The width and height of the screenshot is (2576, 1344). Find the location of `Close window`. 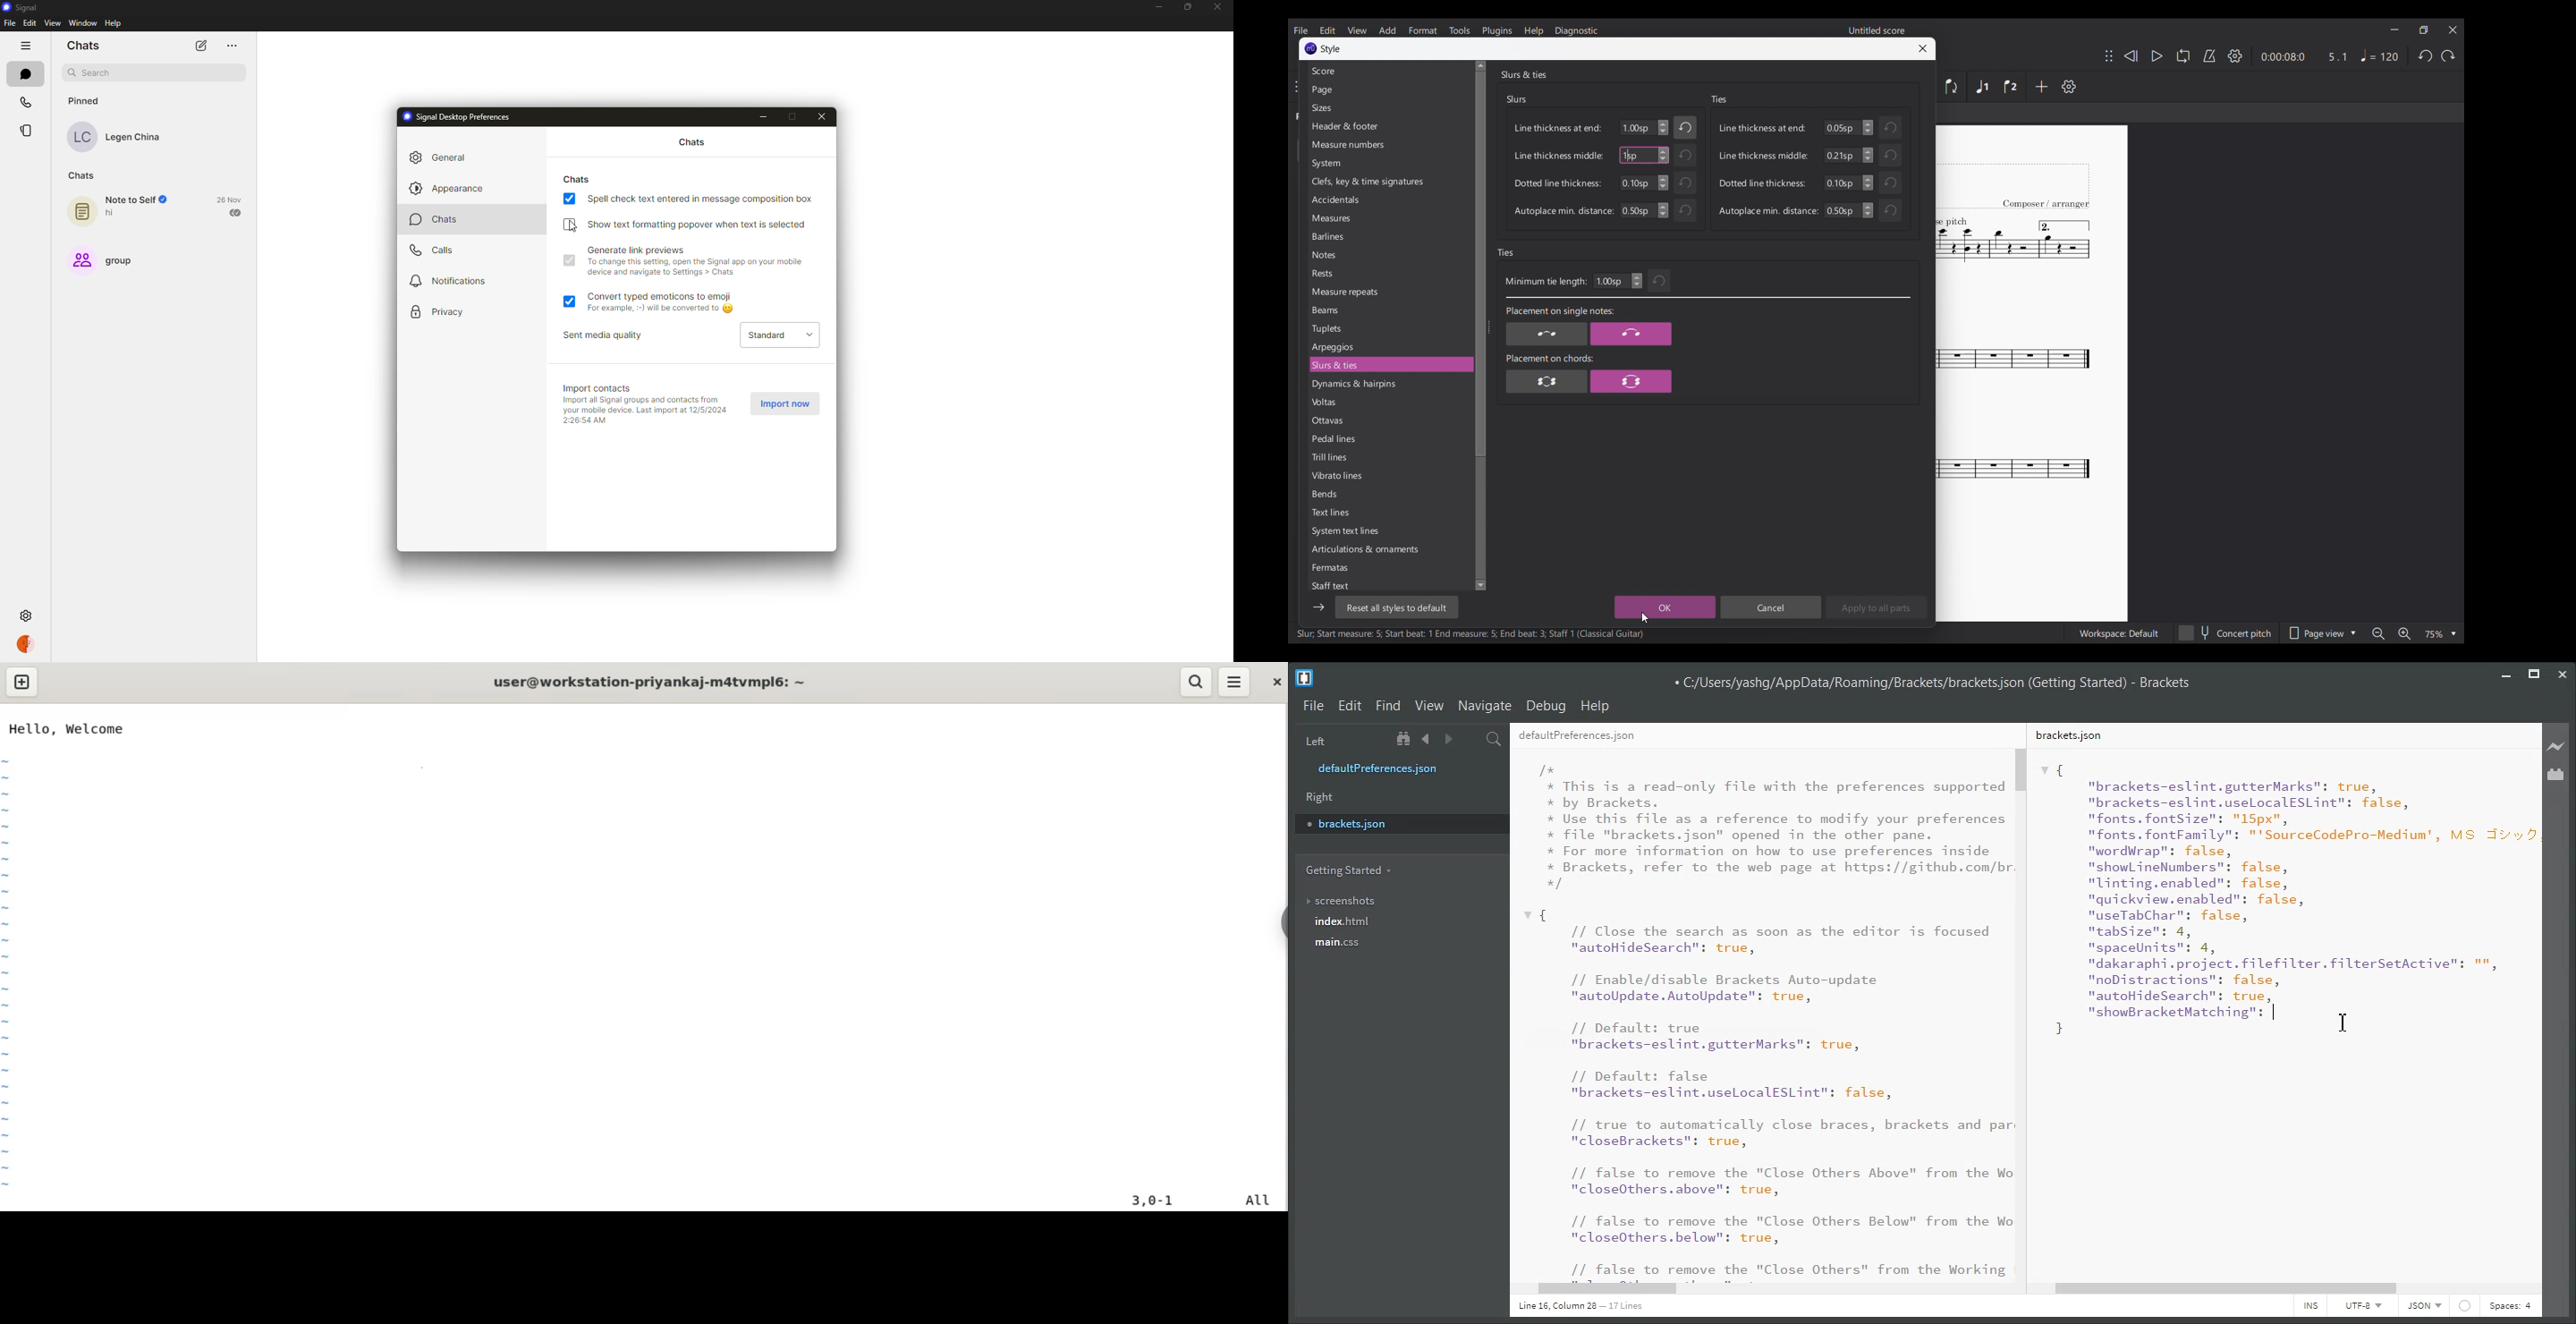

Close window is located at coordinates (1923, 48).